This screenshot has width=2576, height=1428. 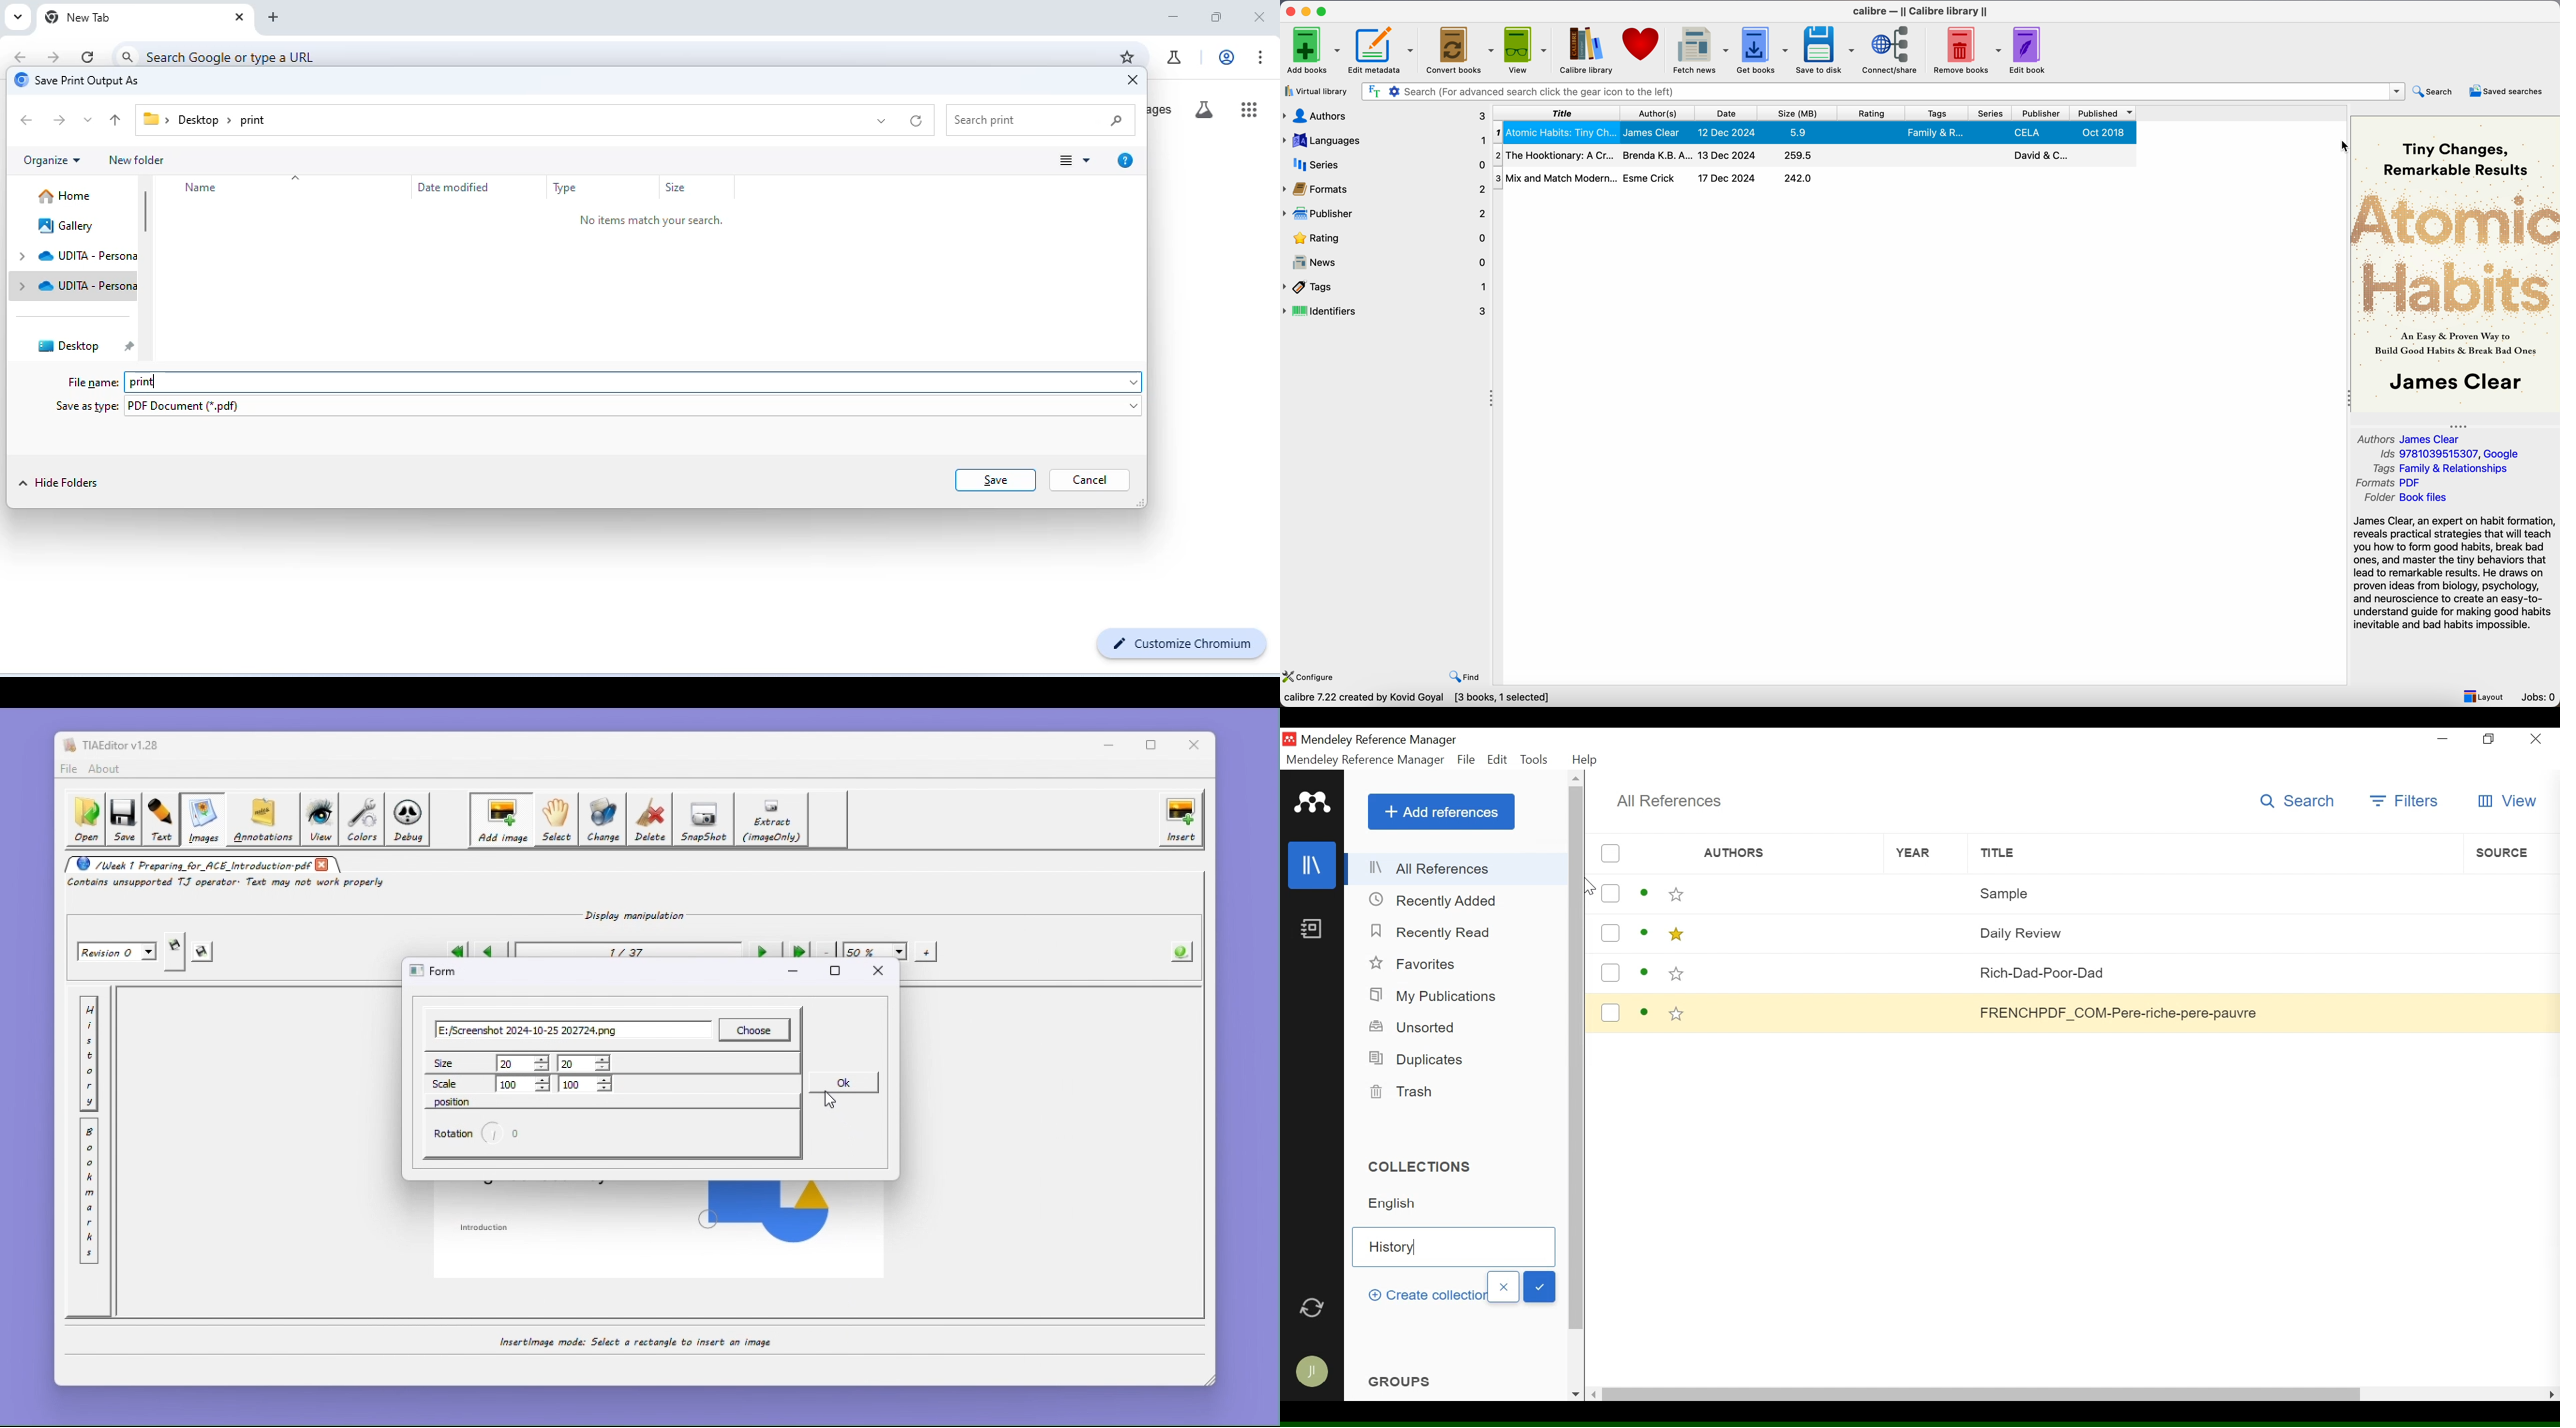 What do you see at coordinates (1384, 214) in the screenshot?
I see `publisher` at bounding box center [1384, 214].